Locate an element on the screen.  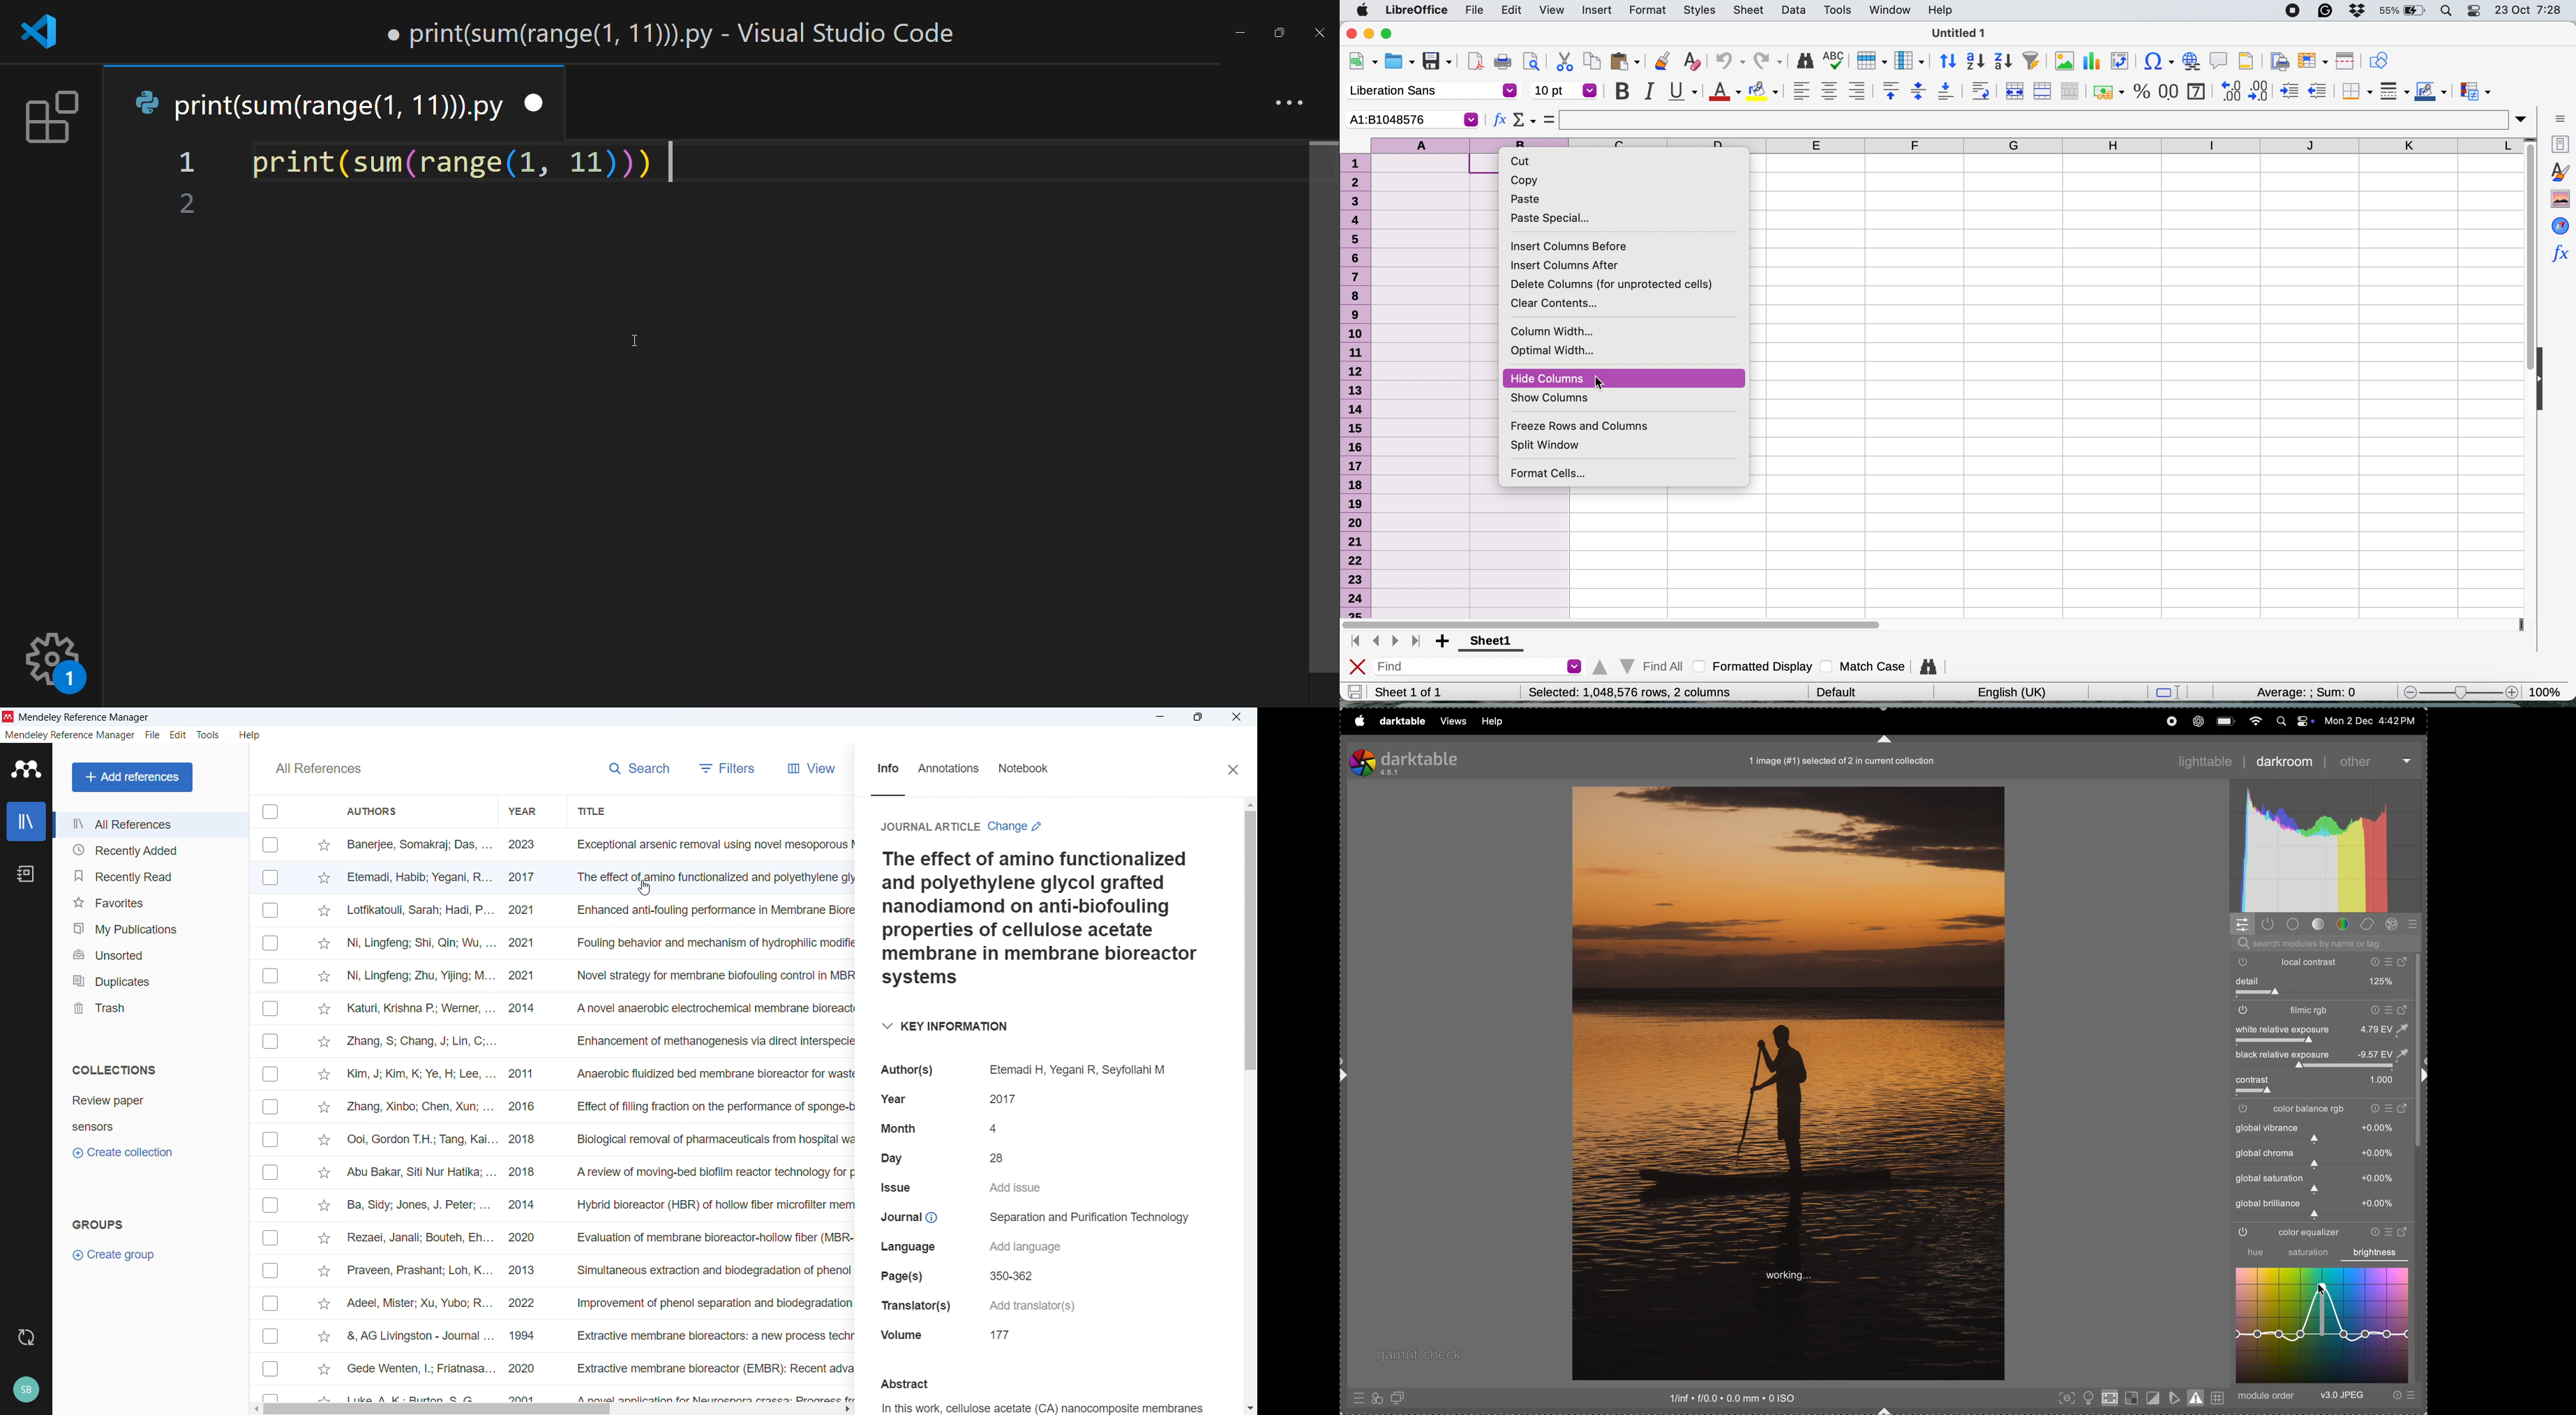
Close  is located at coordinates (1235, 770).